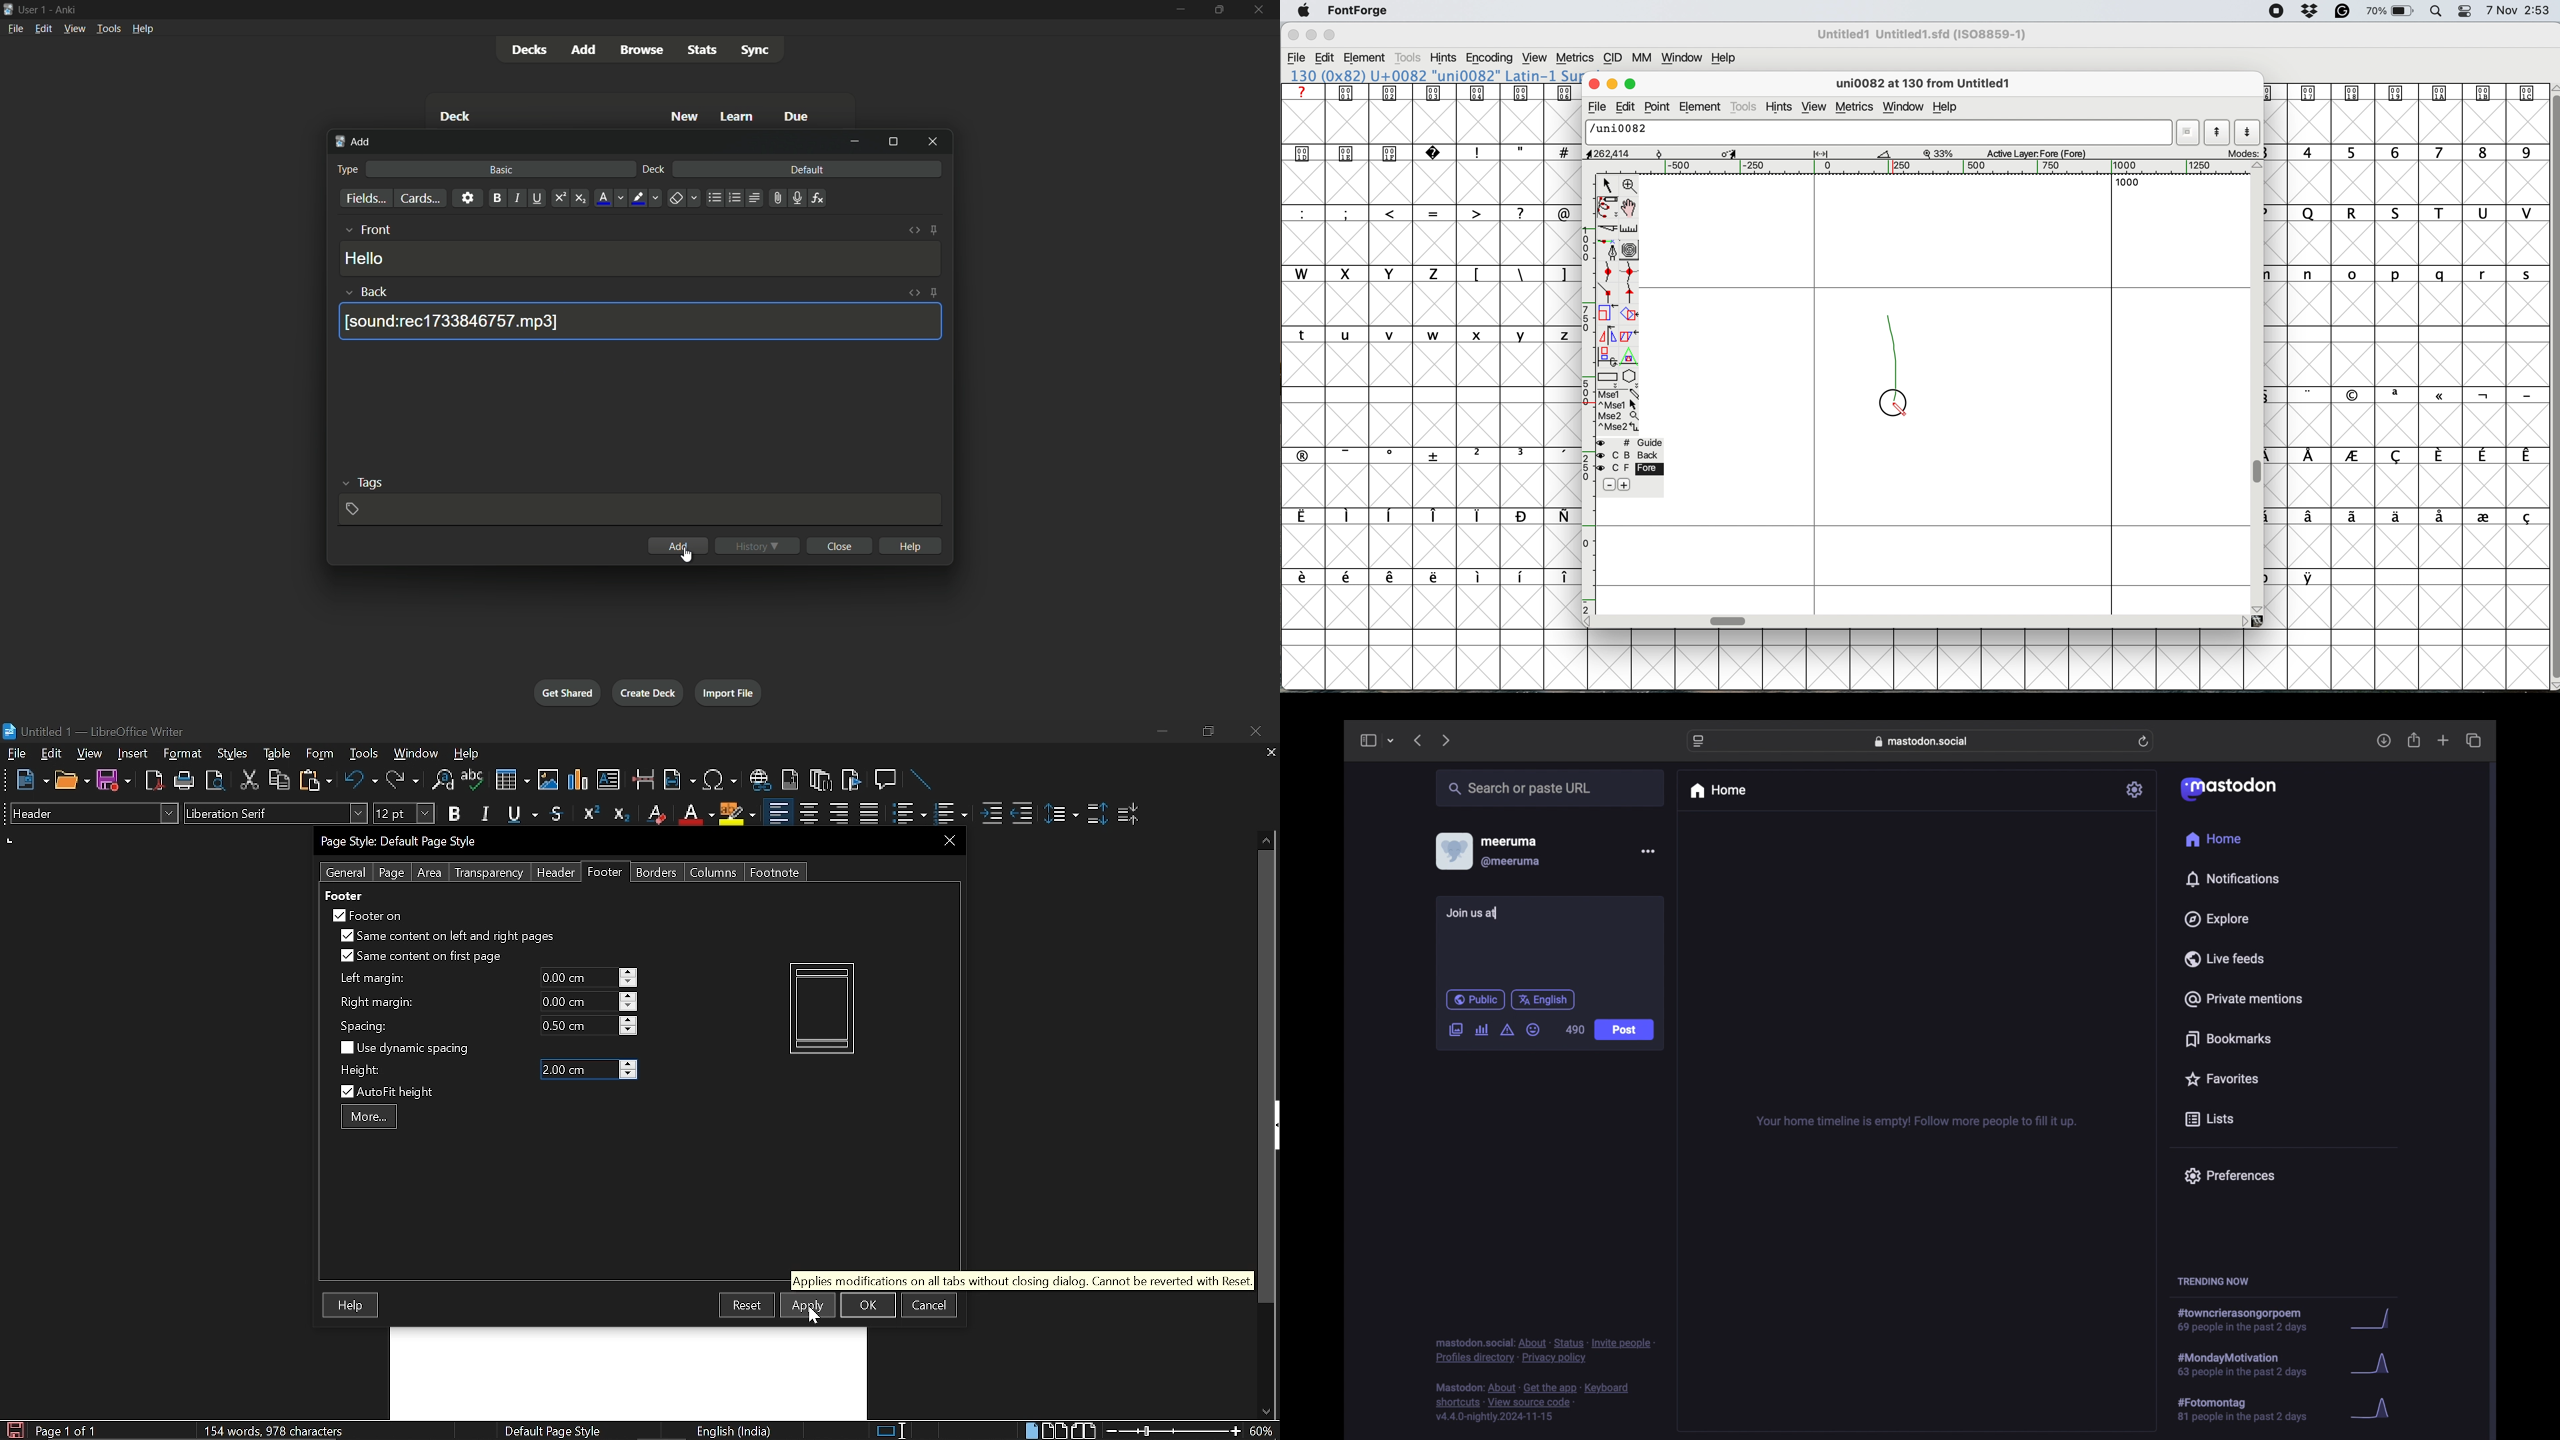  I want to click on get shared, so click(567, 693).